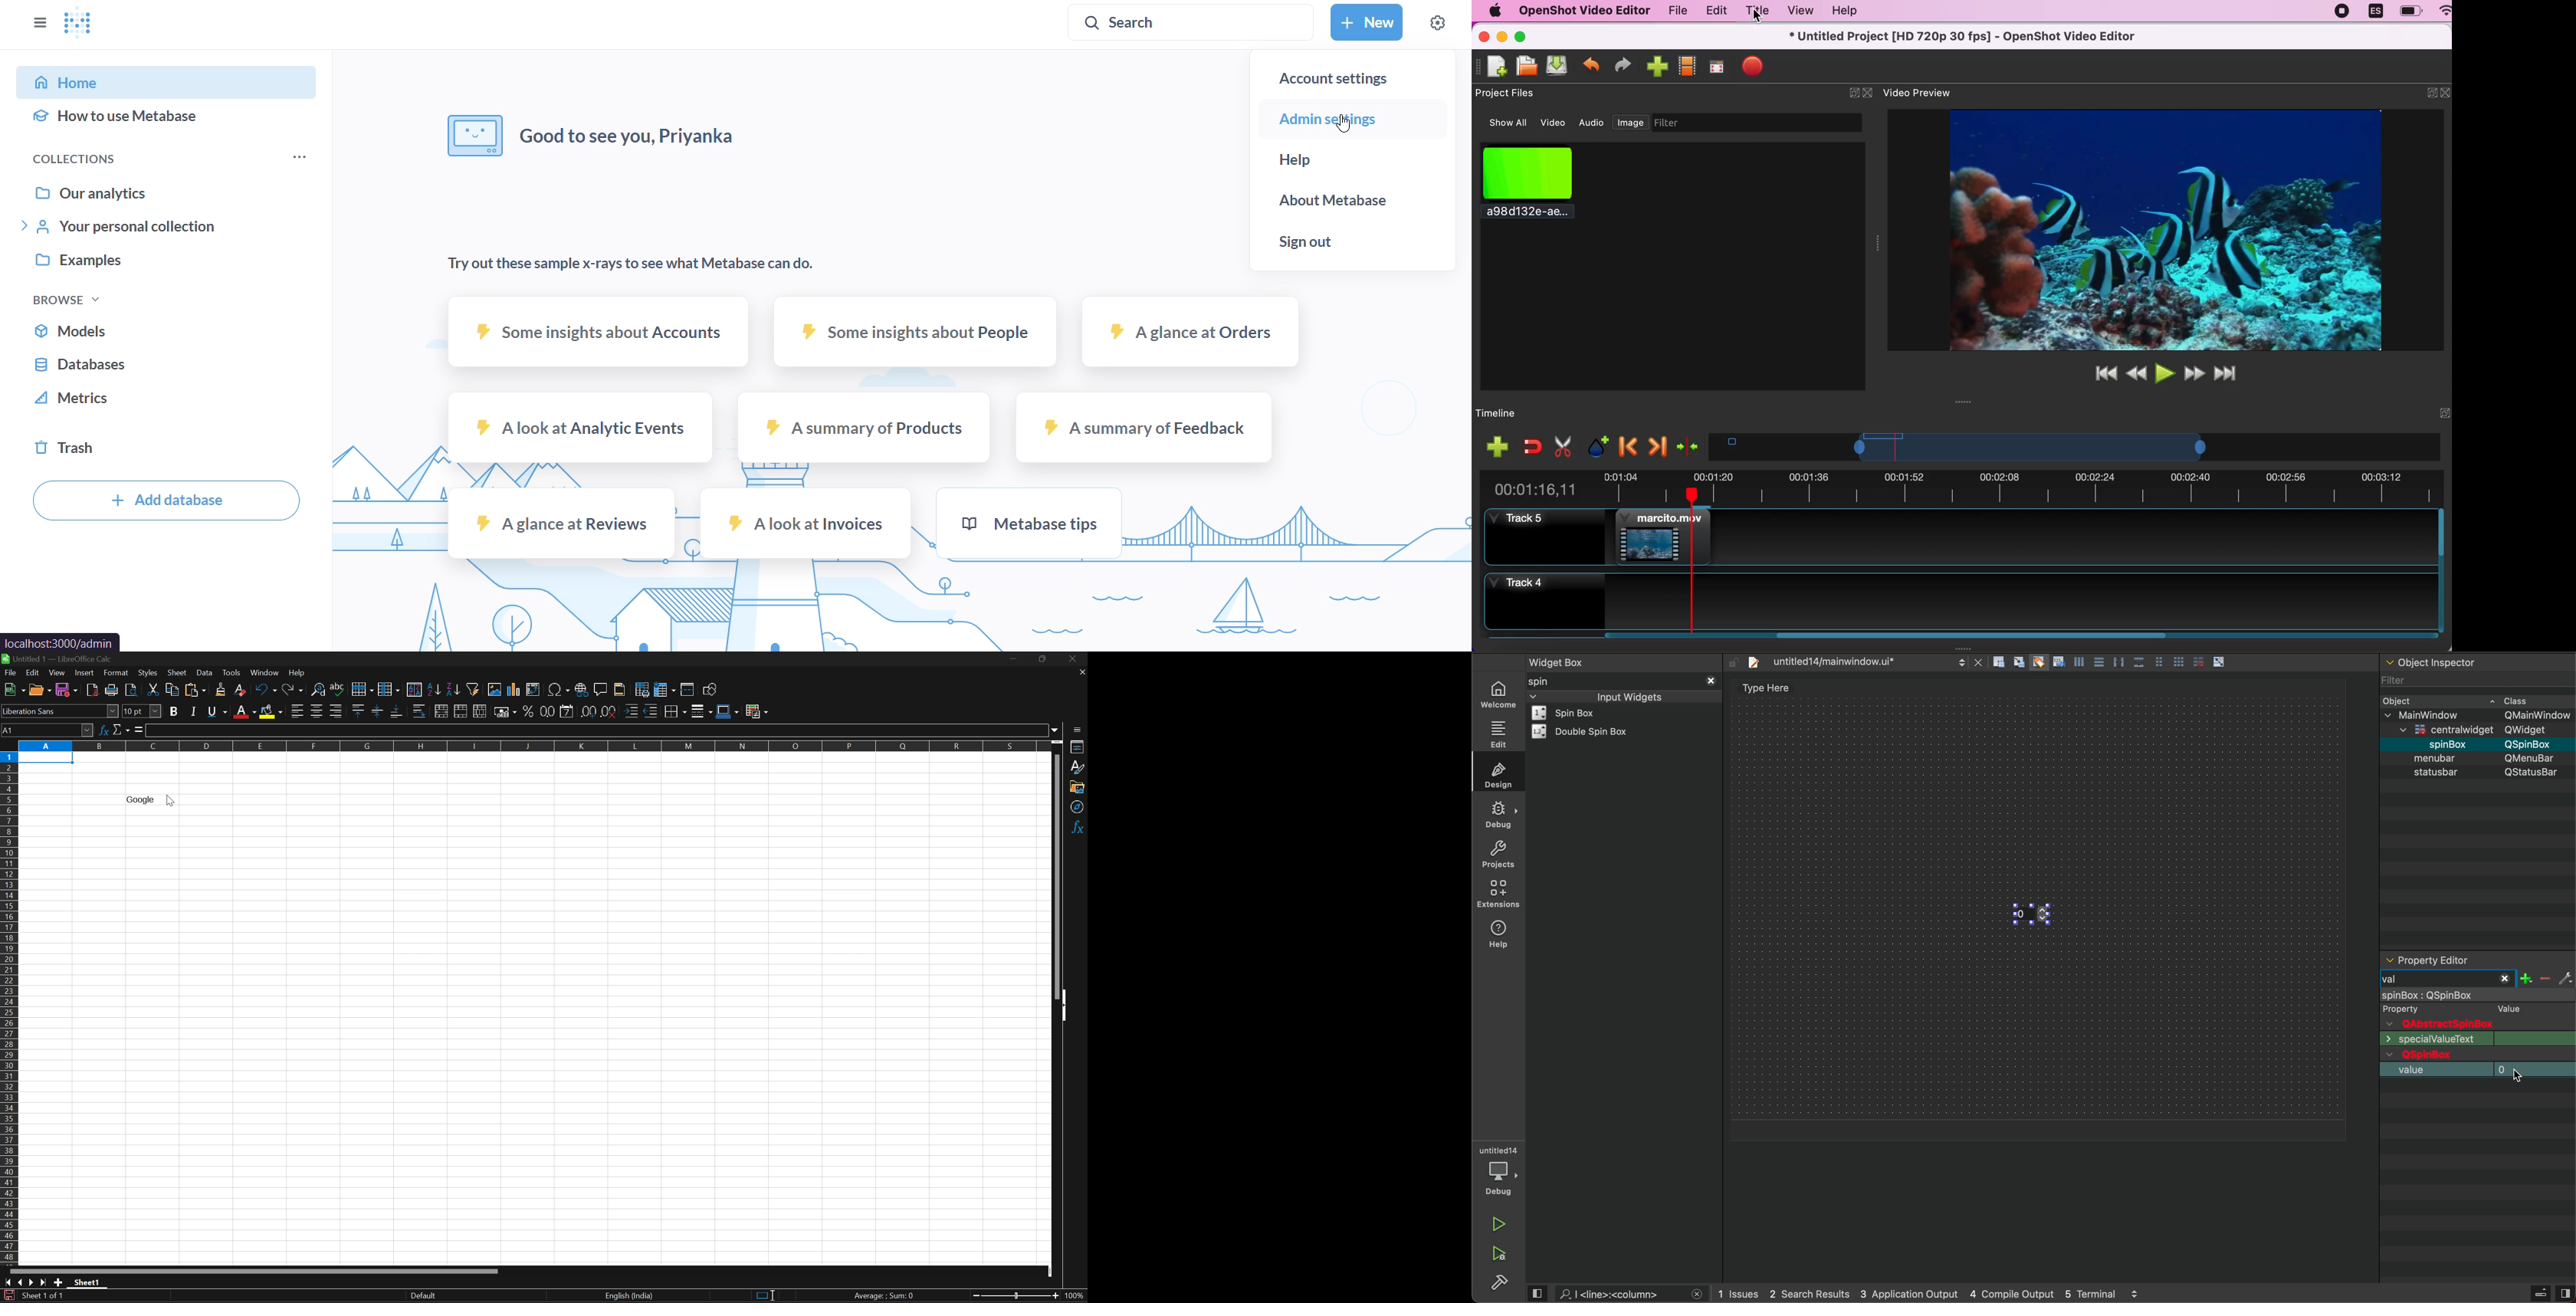 The image size is (2576, 1316). Describe the element at coordinates (113, 691) in the screenshot. I see `Print` at that location.